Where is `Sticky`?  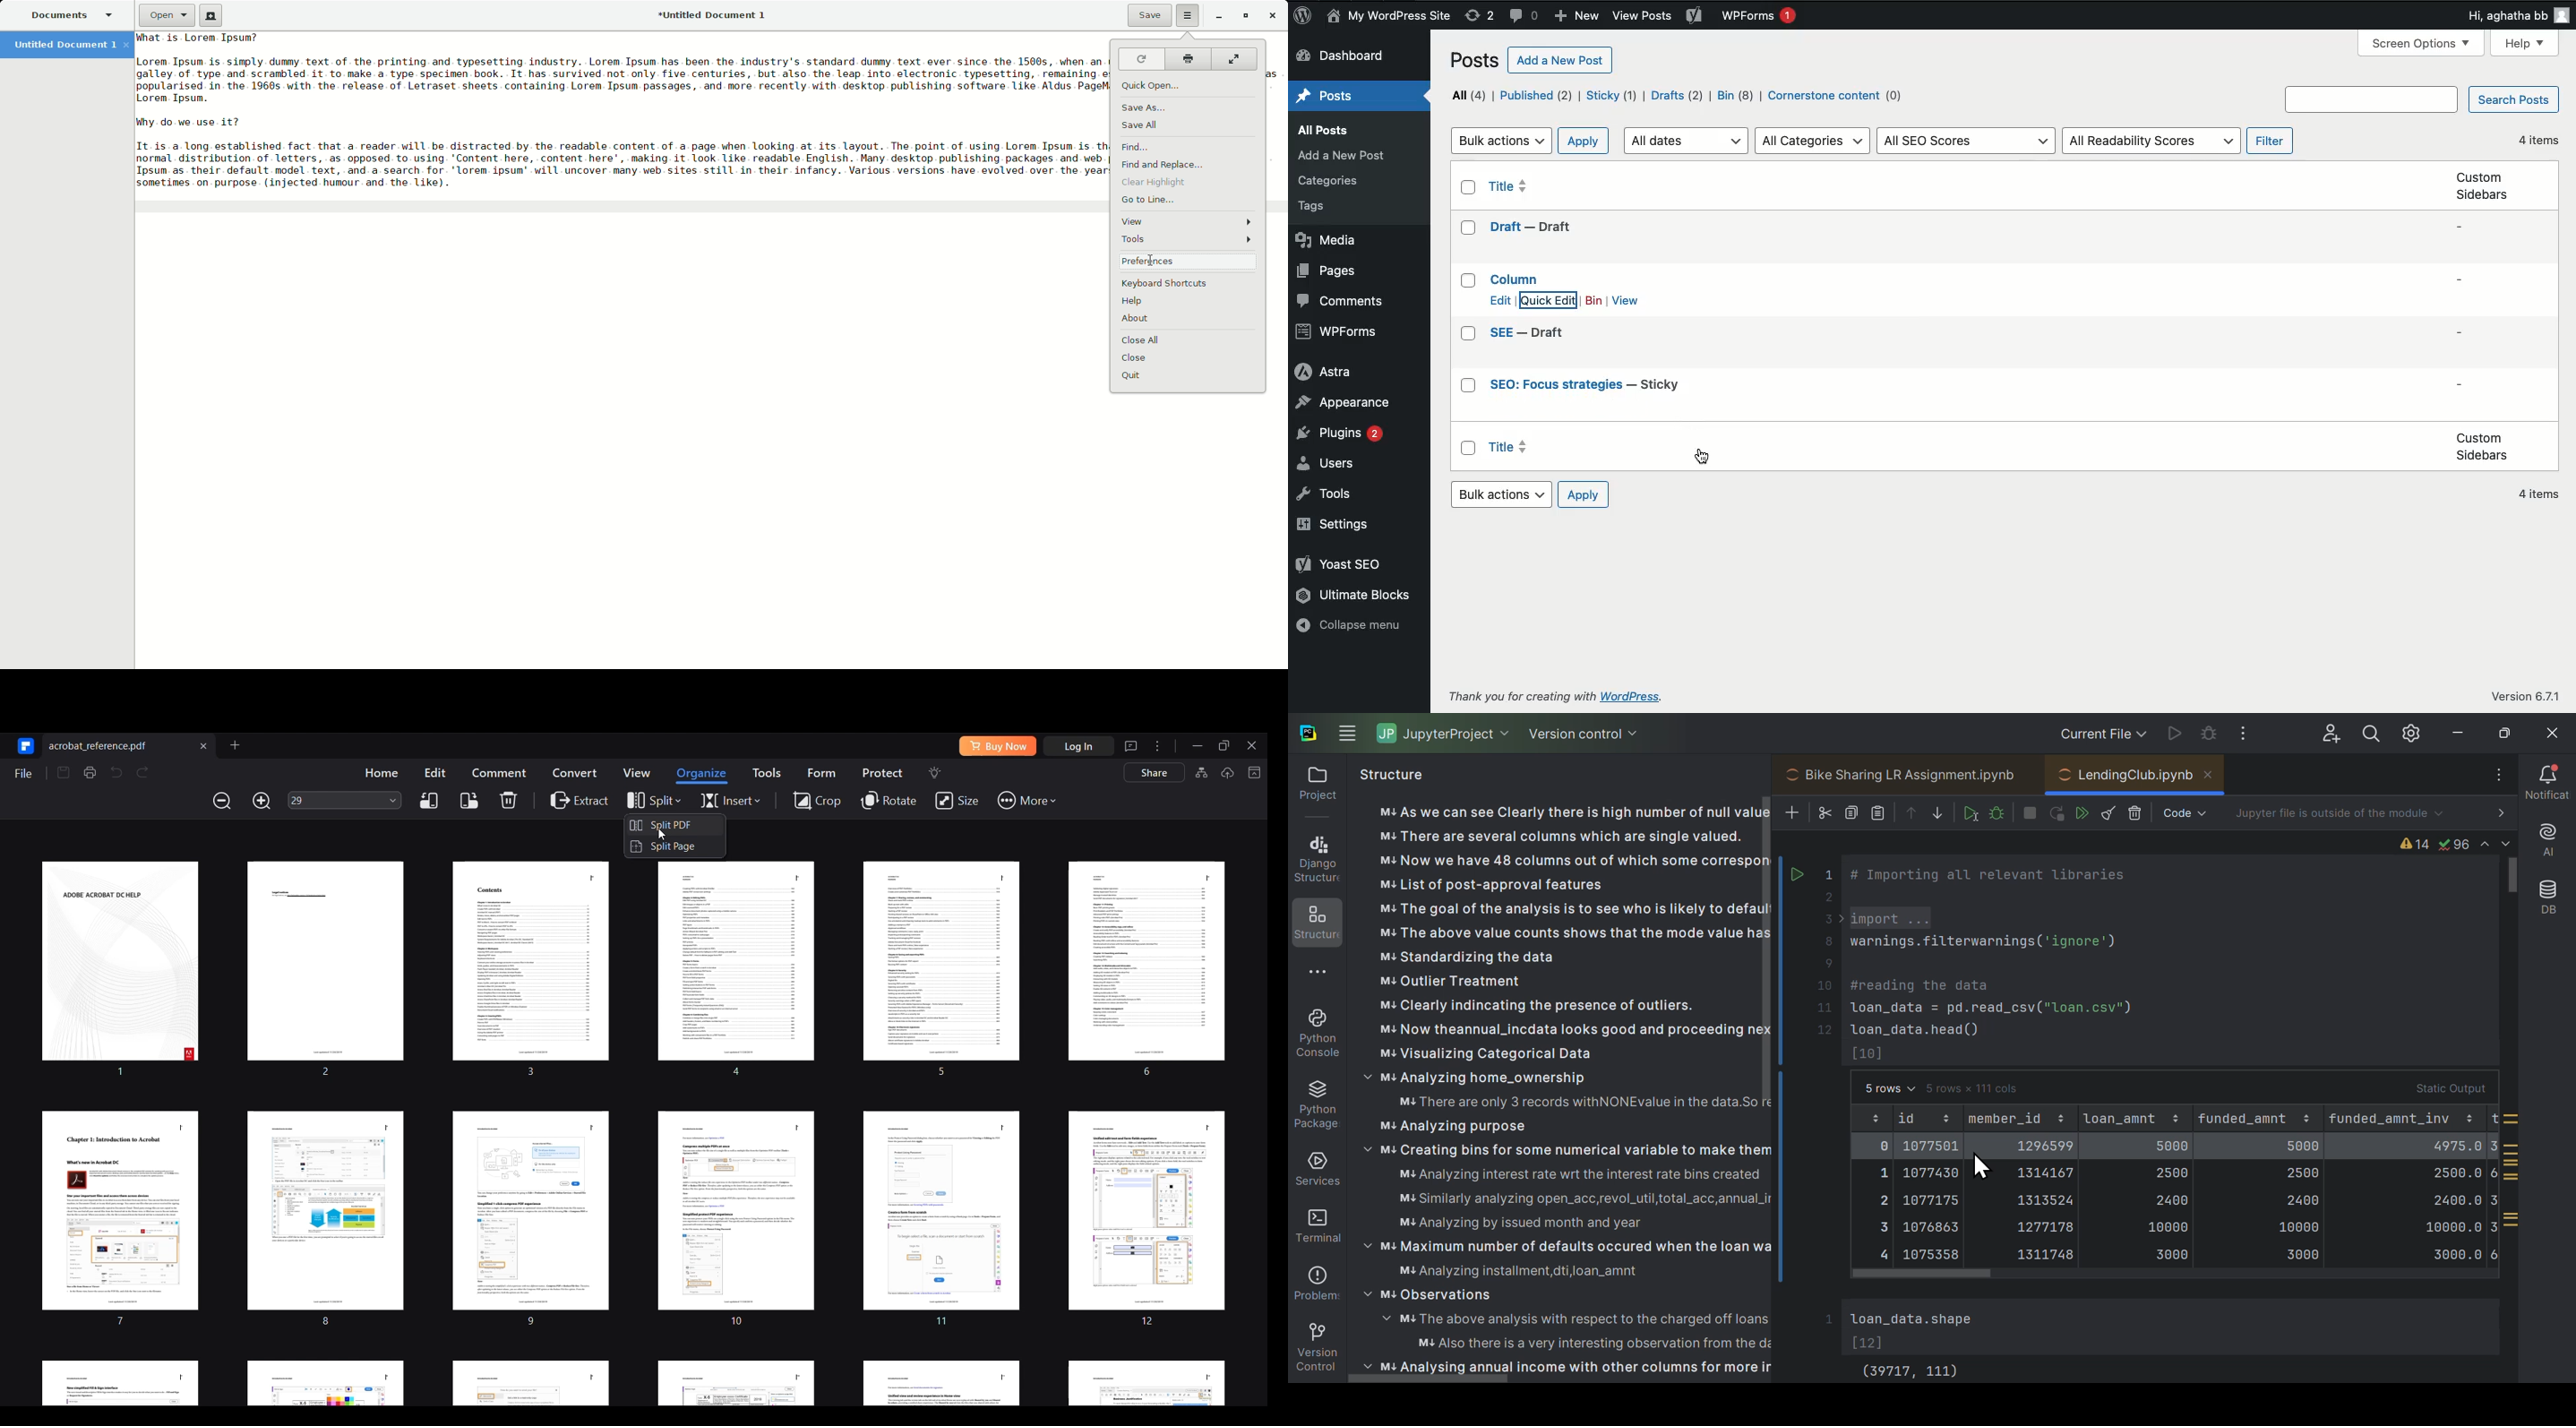
Sticky is located at coordinates (1612, 96).